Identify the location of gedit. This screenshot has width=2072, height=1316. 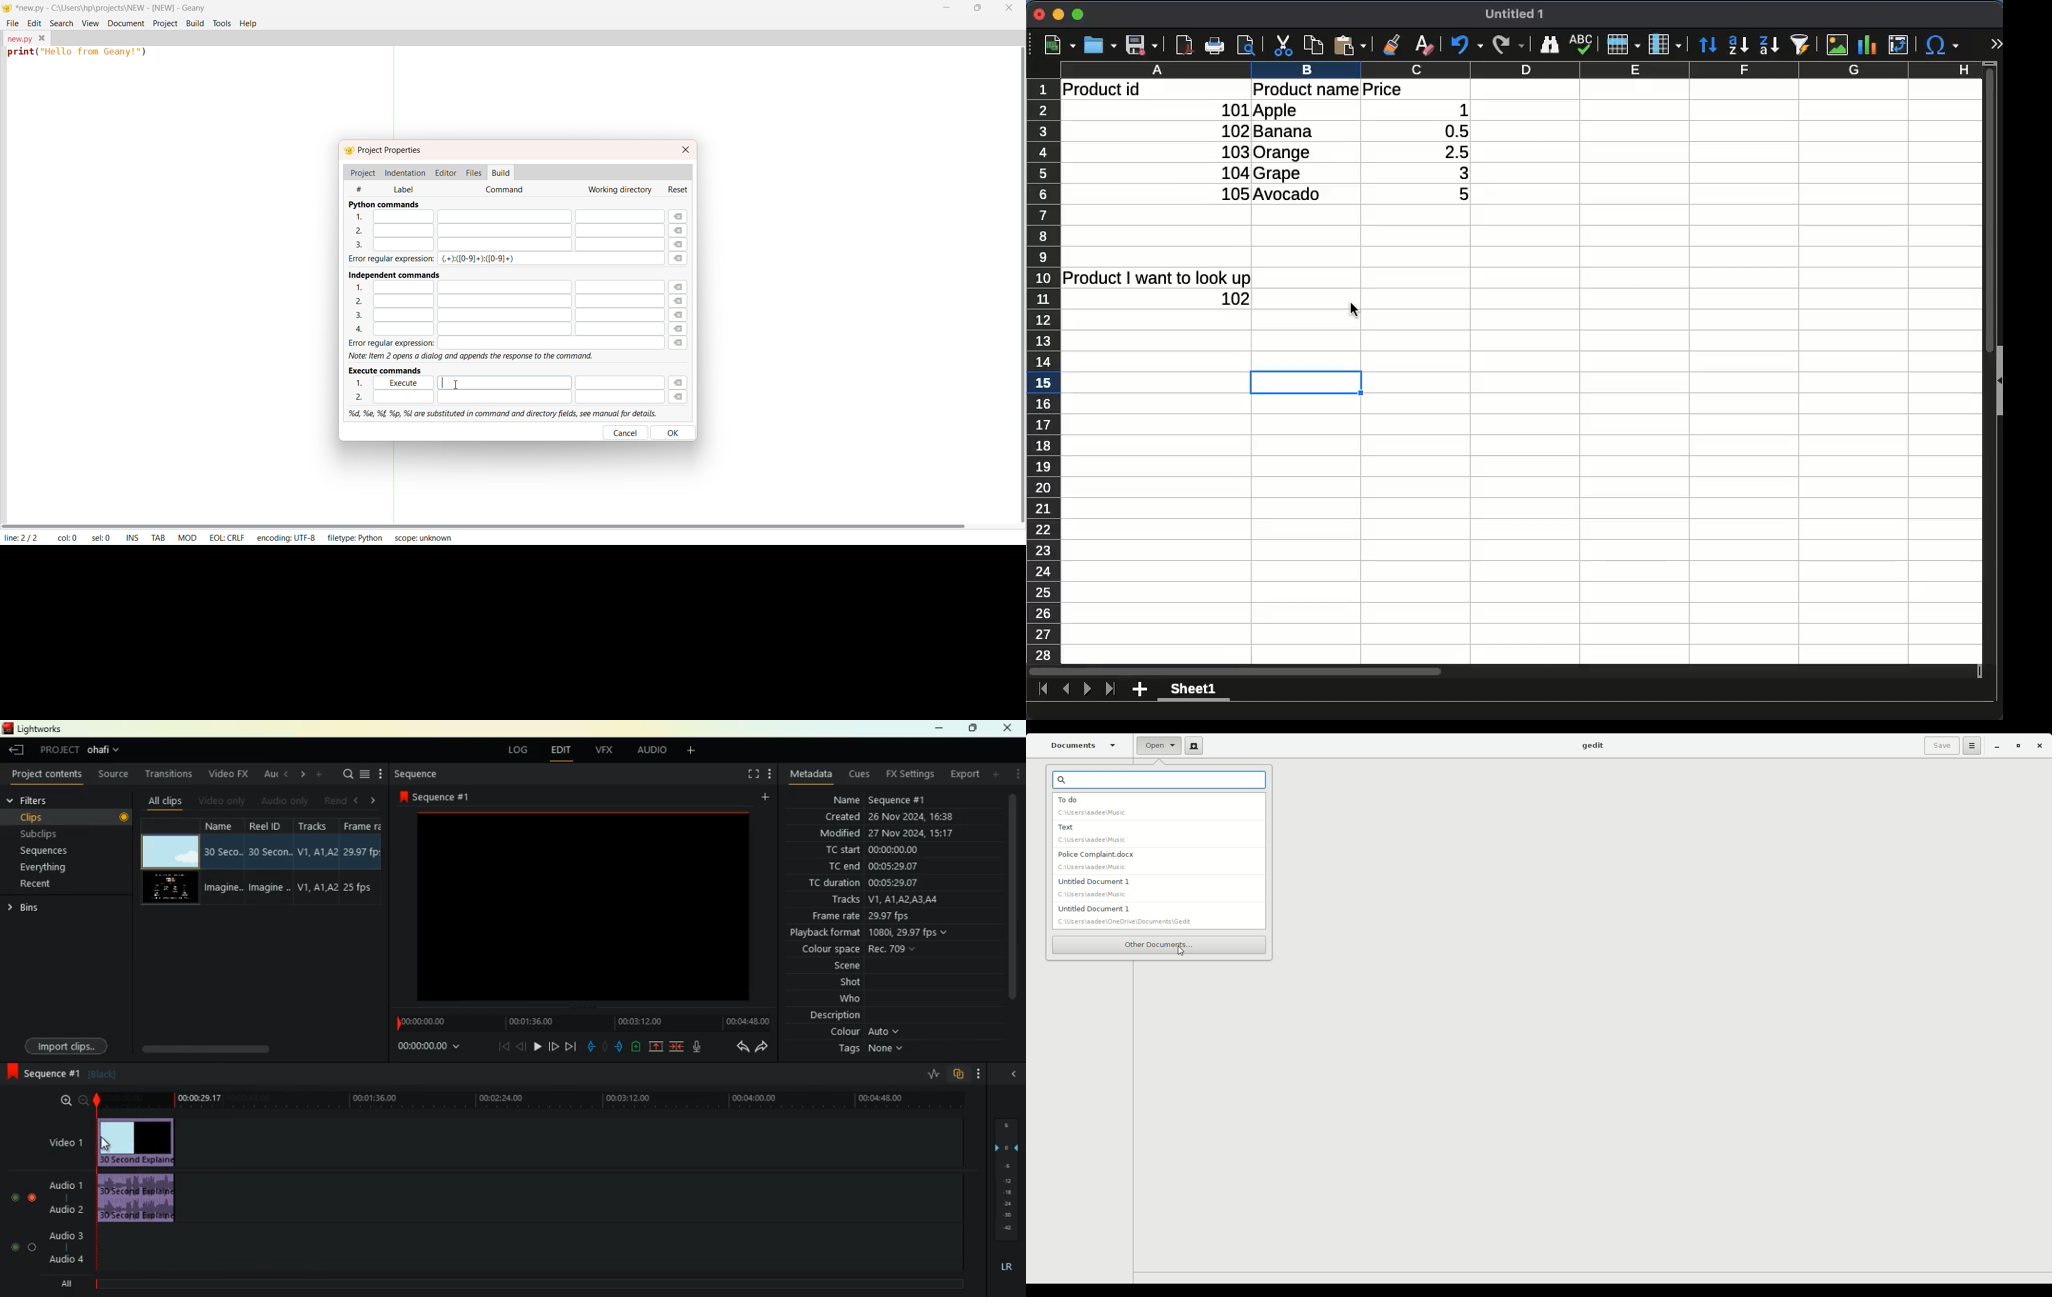
(1592, 746).